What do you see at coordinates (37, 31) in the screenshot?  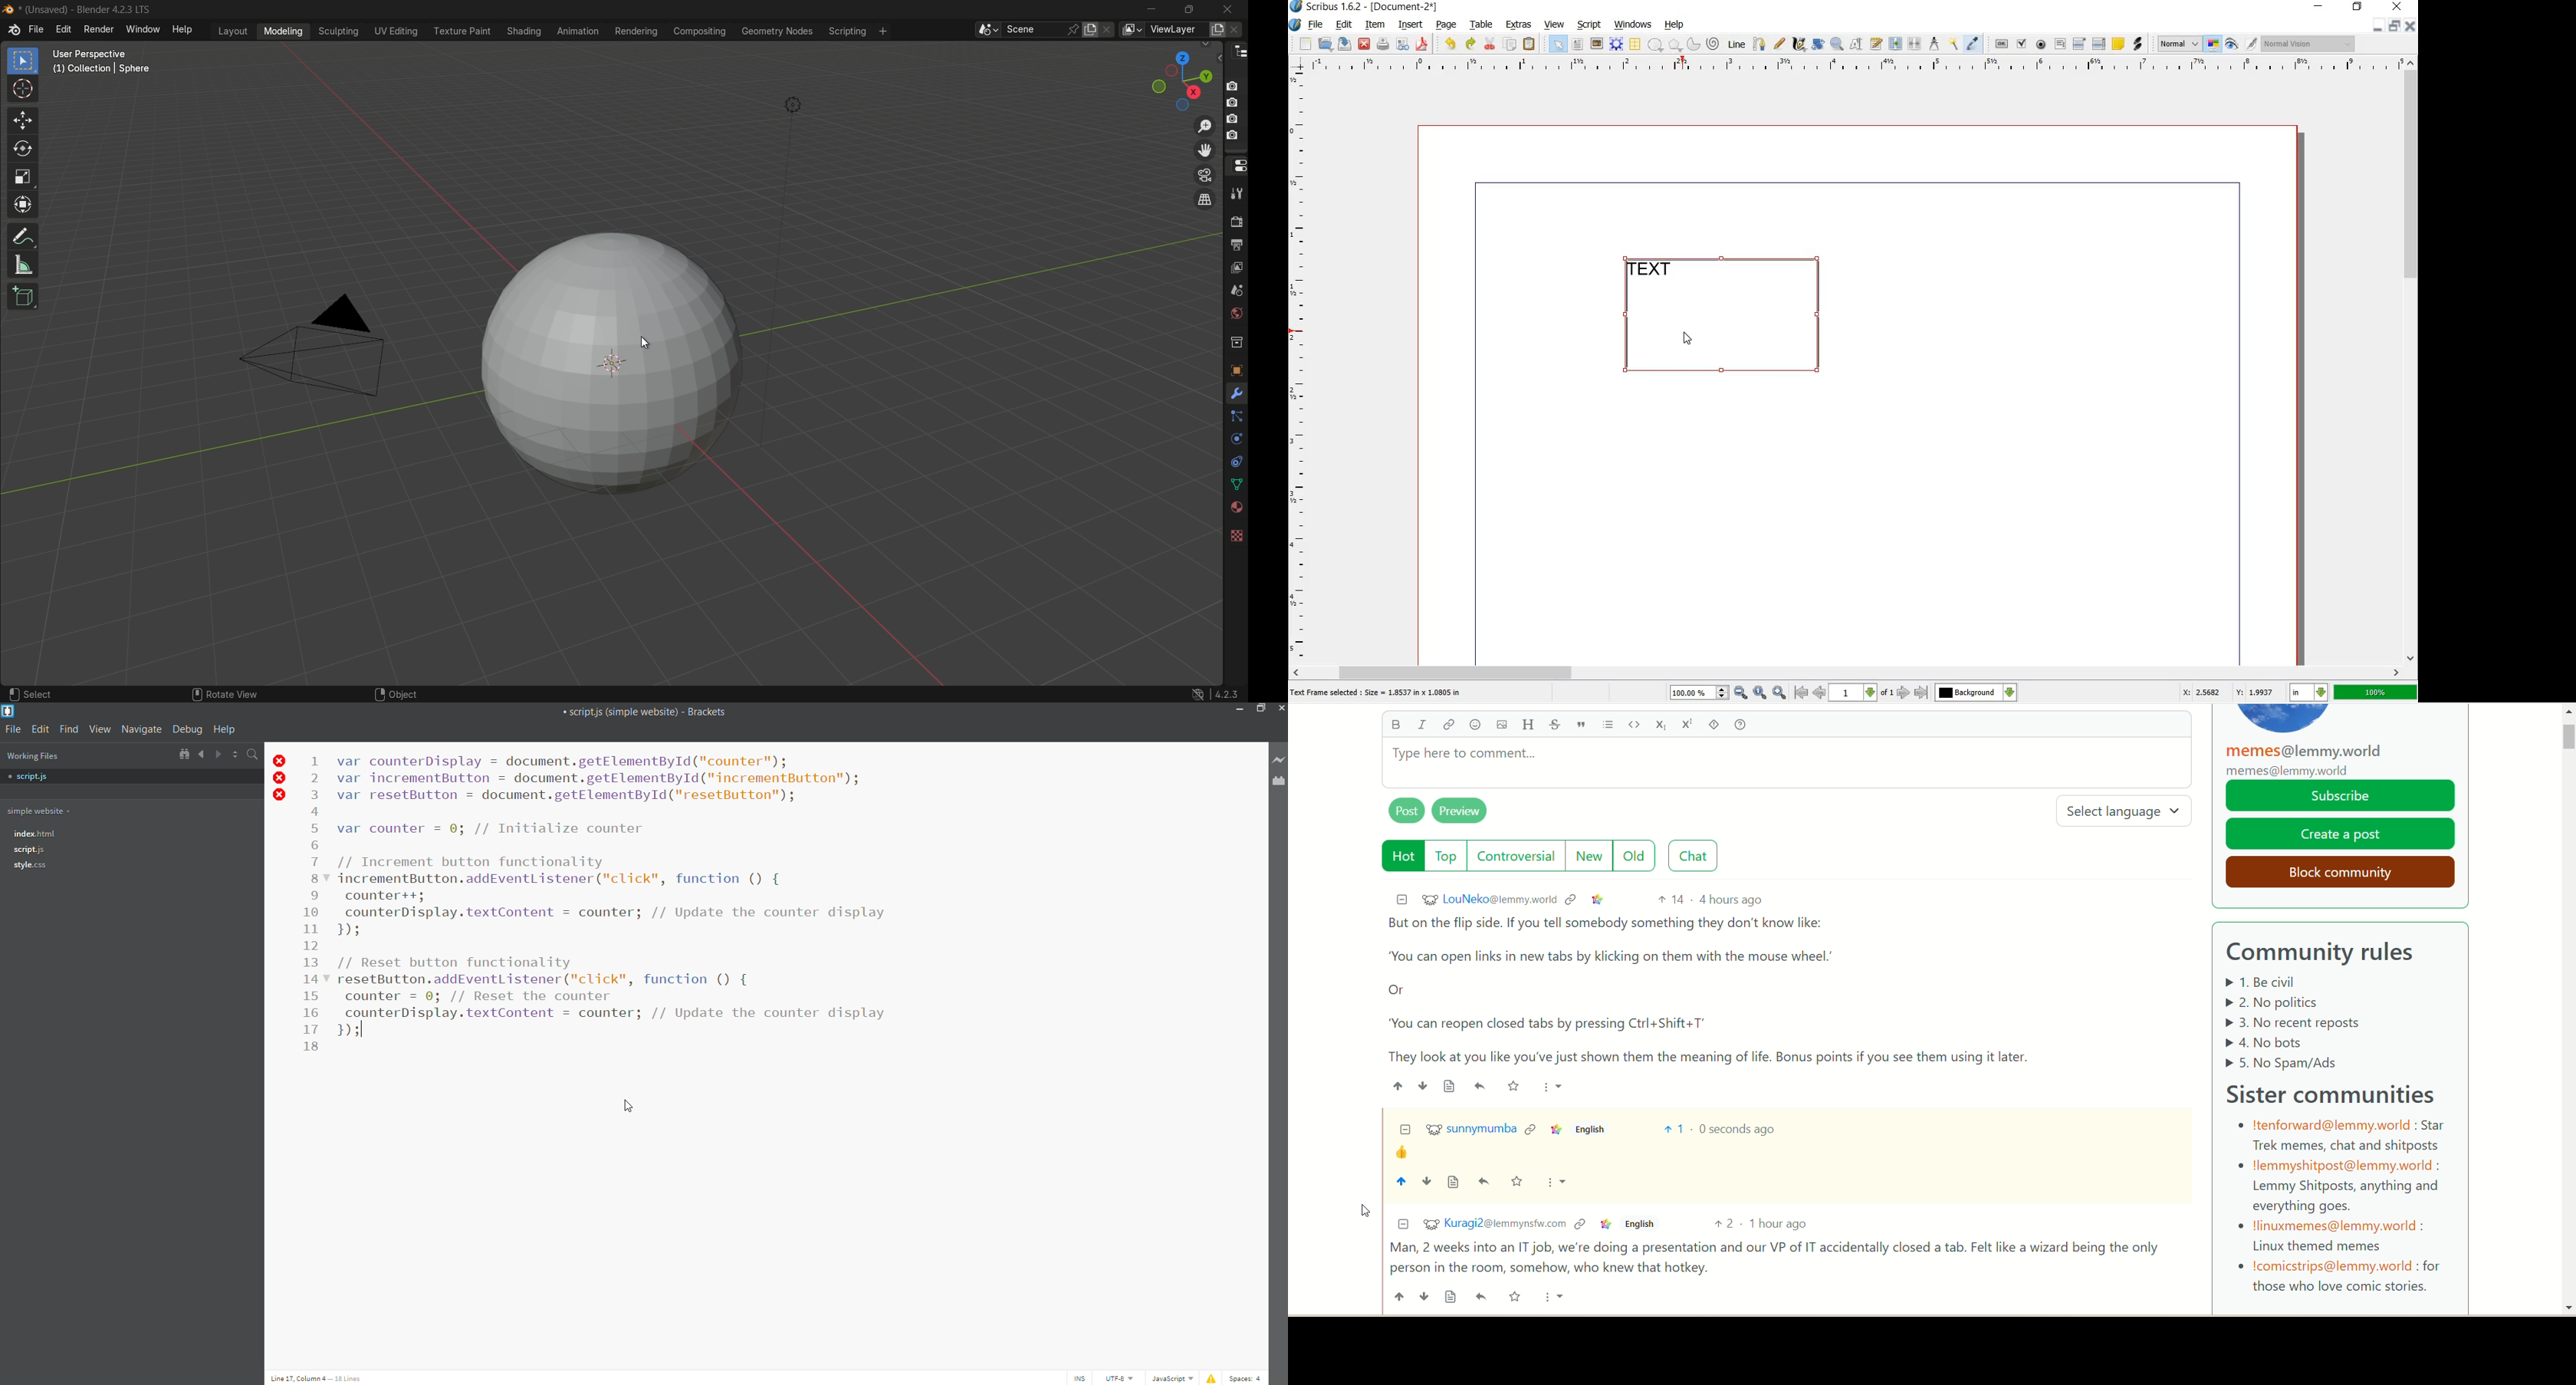 I see `file menu` at bounding box center [37, 31].